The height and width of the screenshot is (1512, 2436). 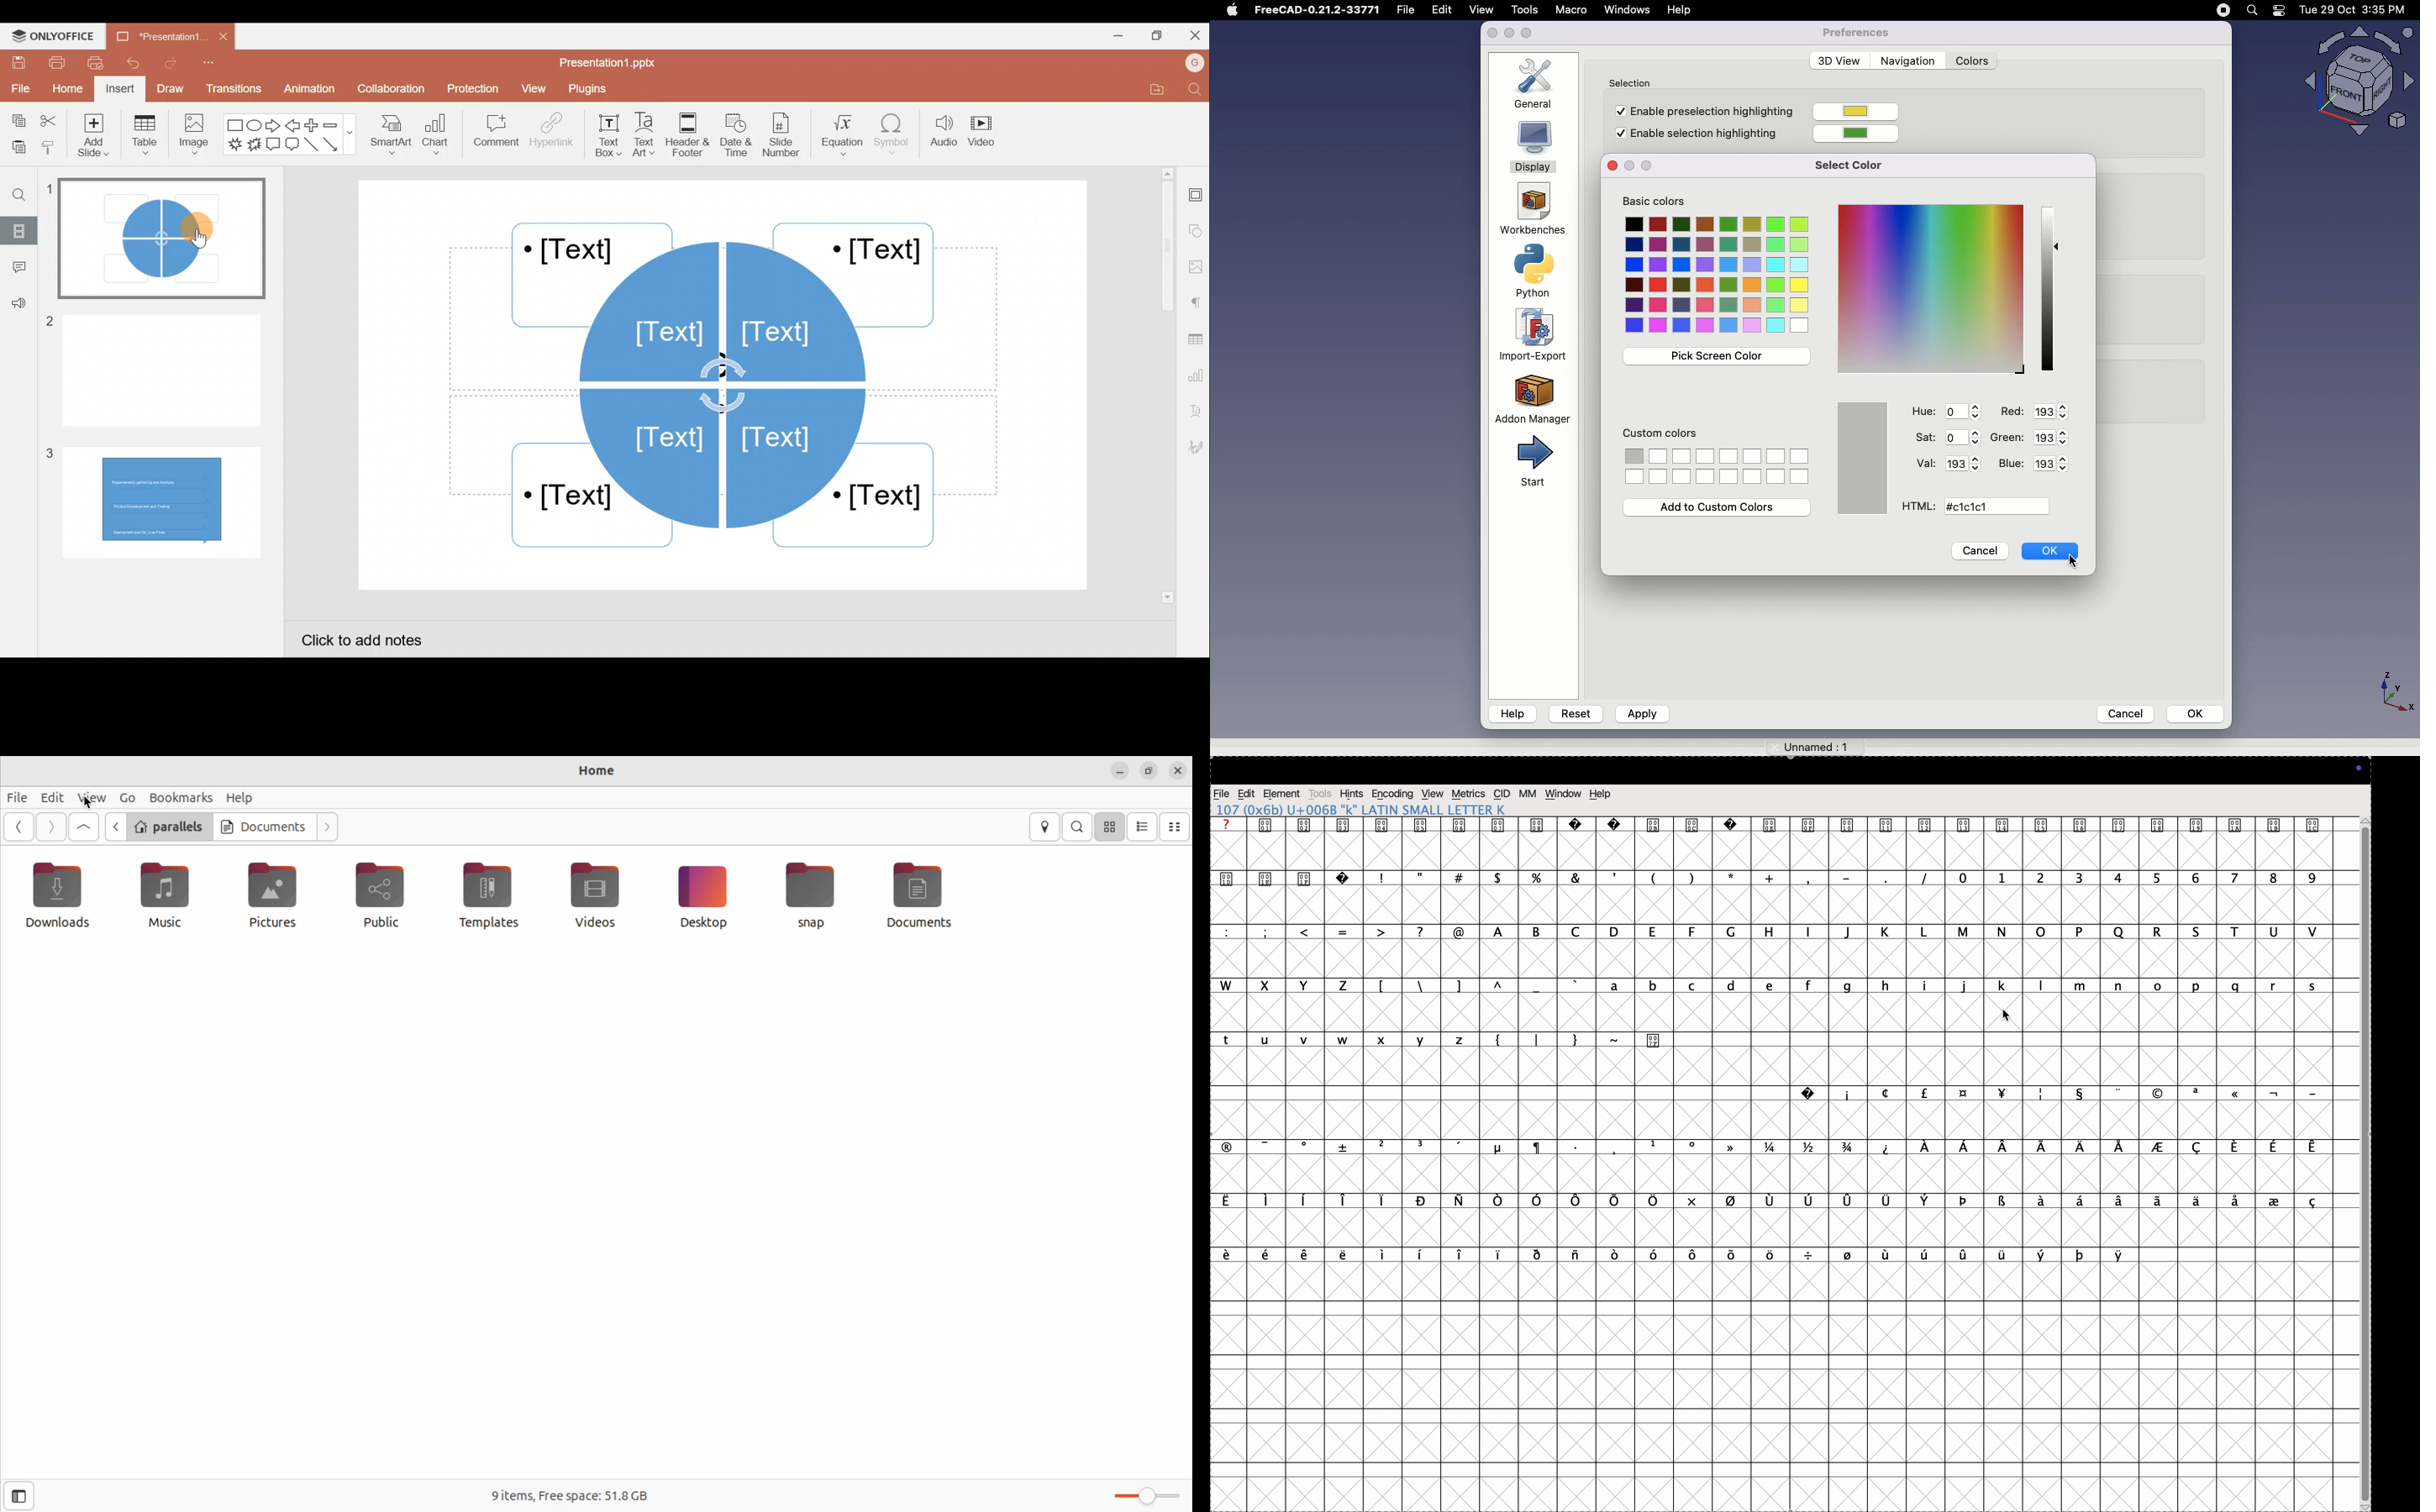 I want to click on m, so click(x=2084, y=984).